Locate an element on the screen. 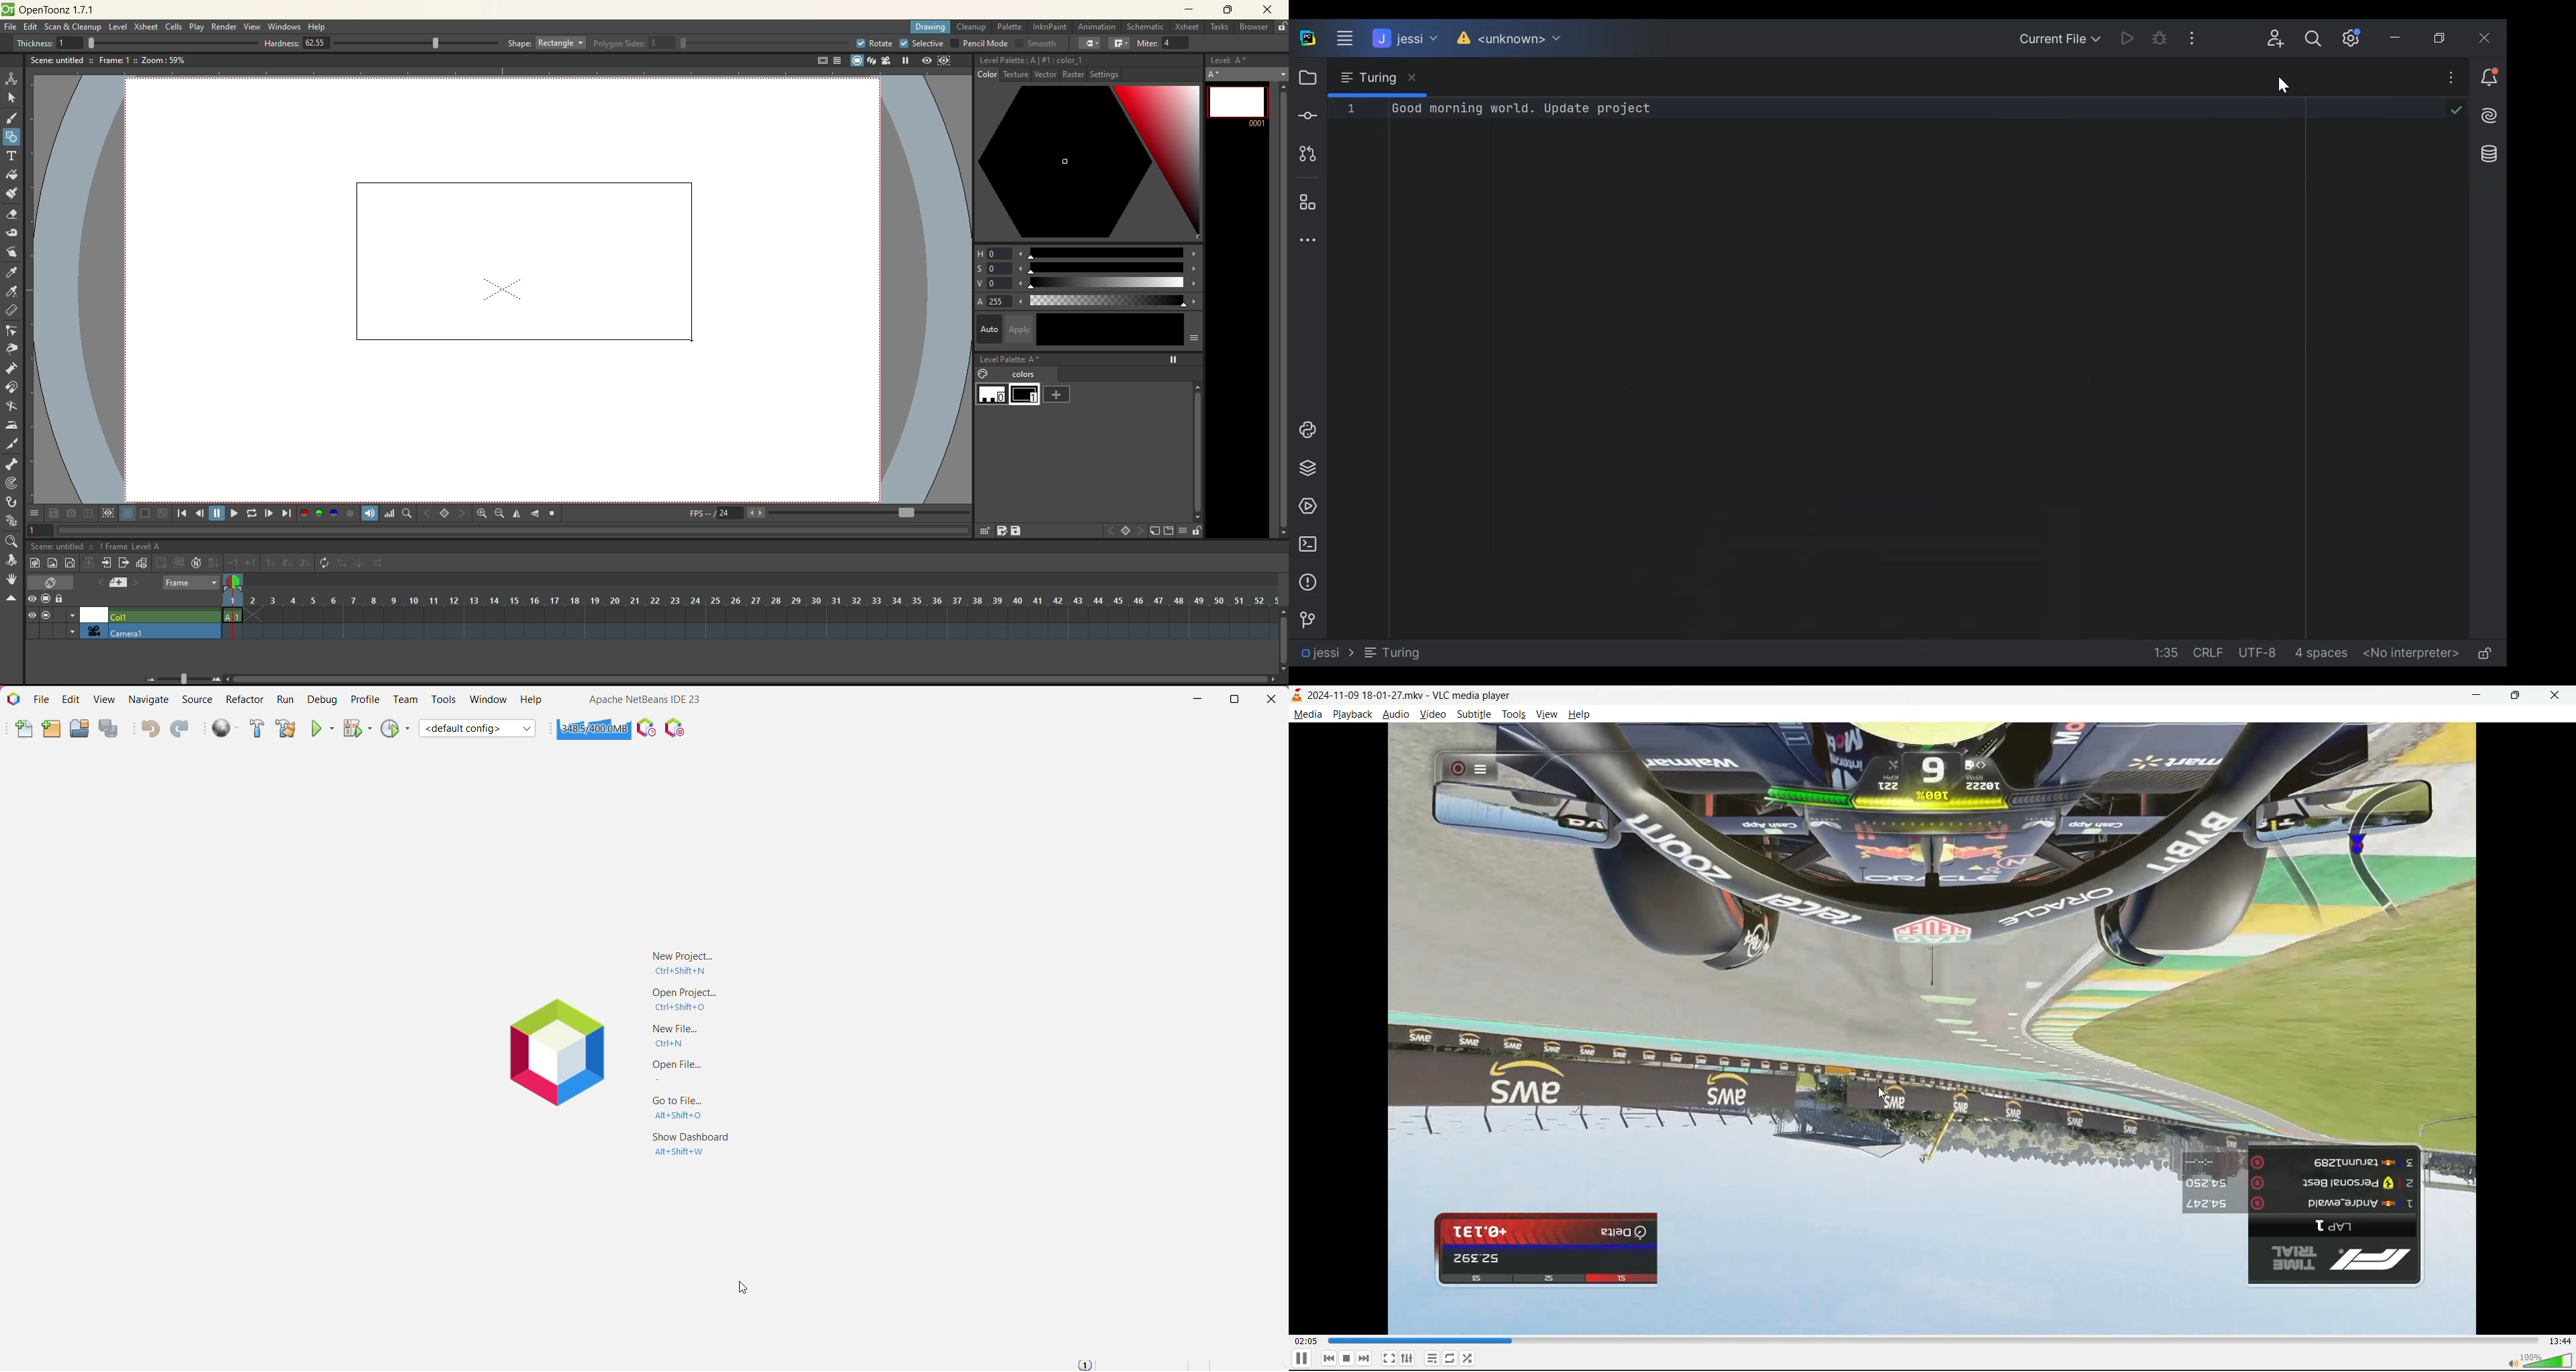  playback is located at coordinates (1350, 712).